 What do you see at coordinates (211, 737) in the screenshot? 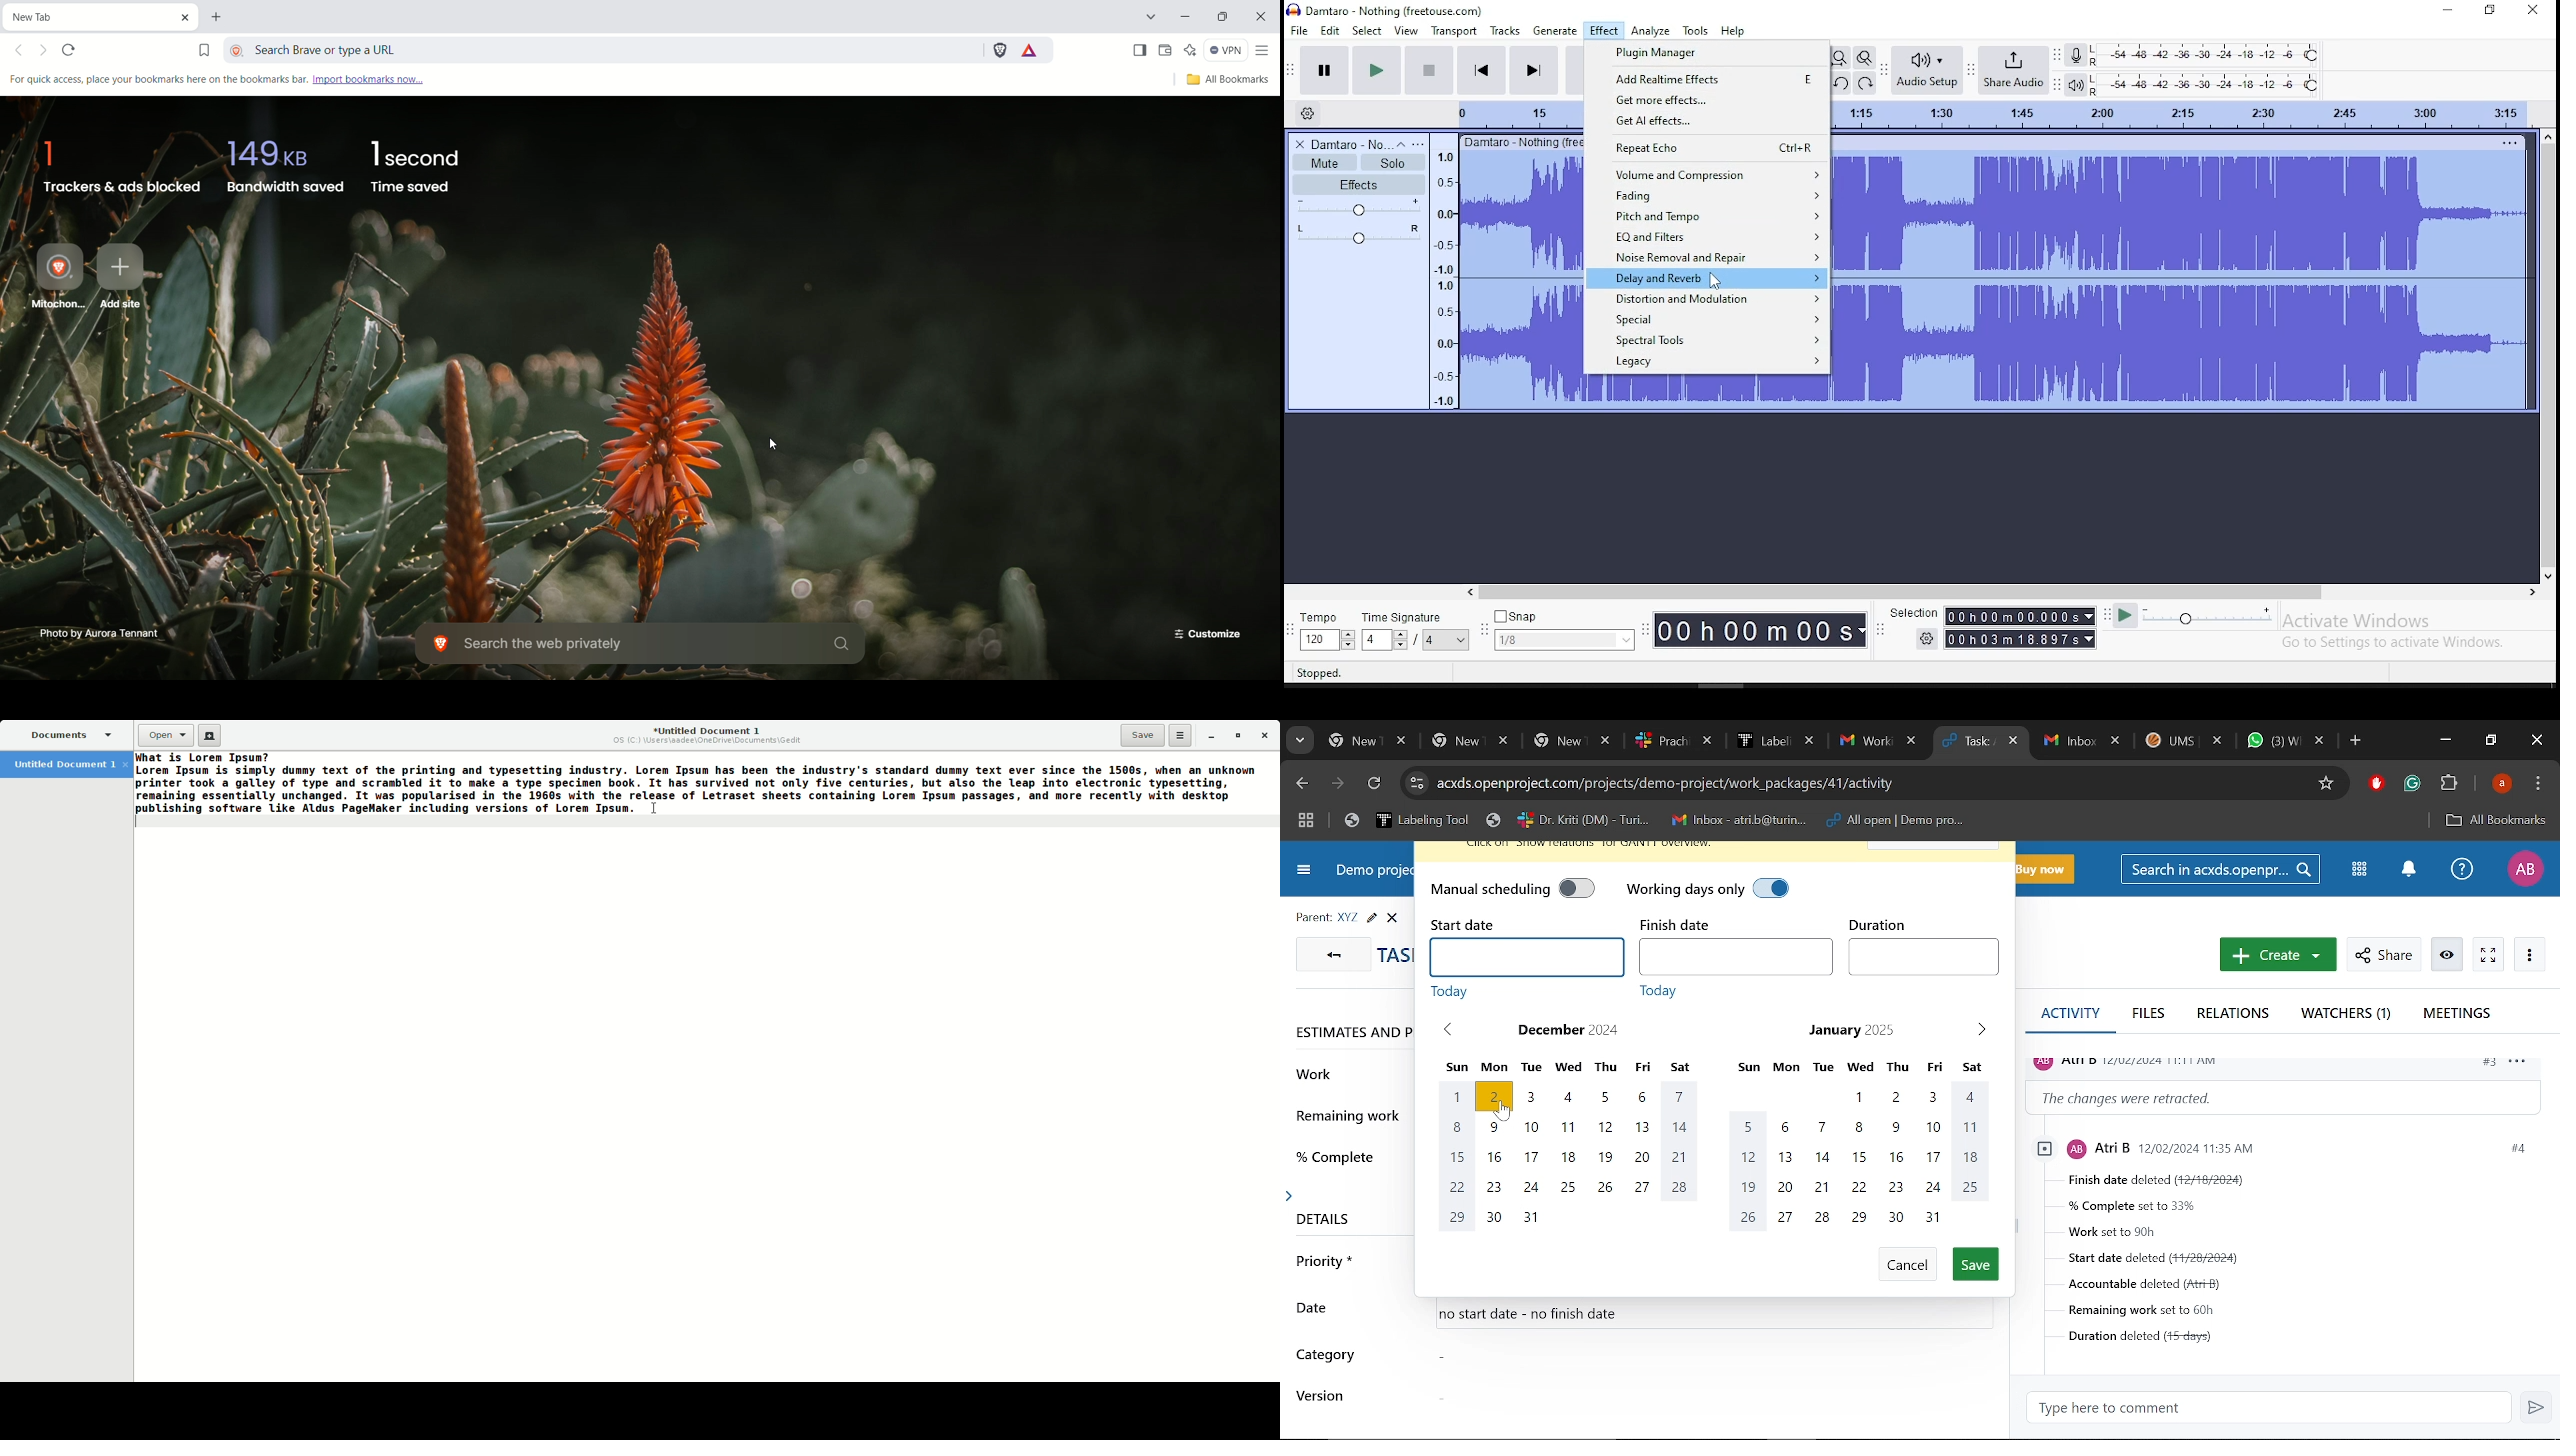
I see `New` at bounding box center [211, 737].